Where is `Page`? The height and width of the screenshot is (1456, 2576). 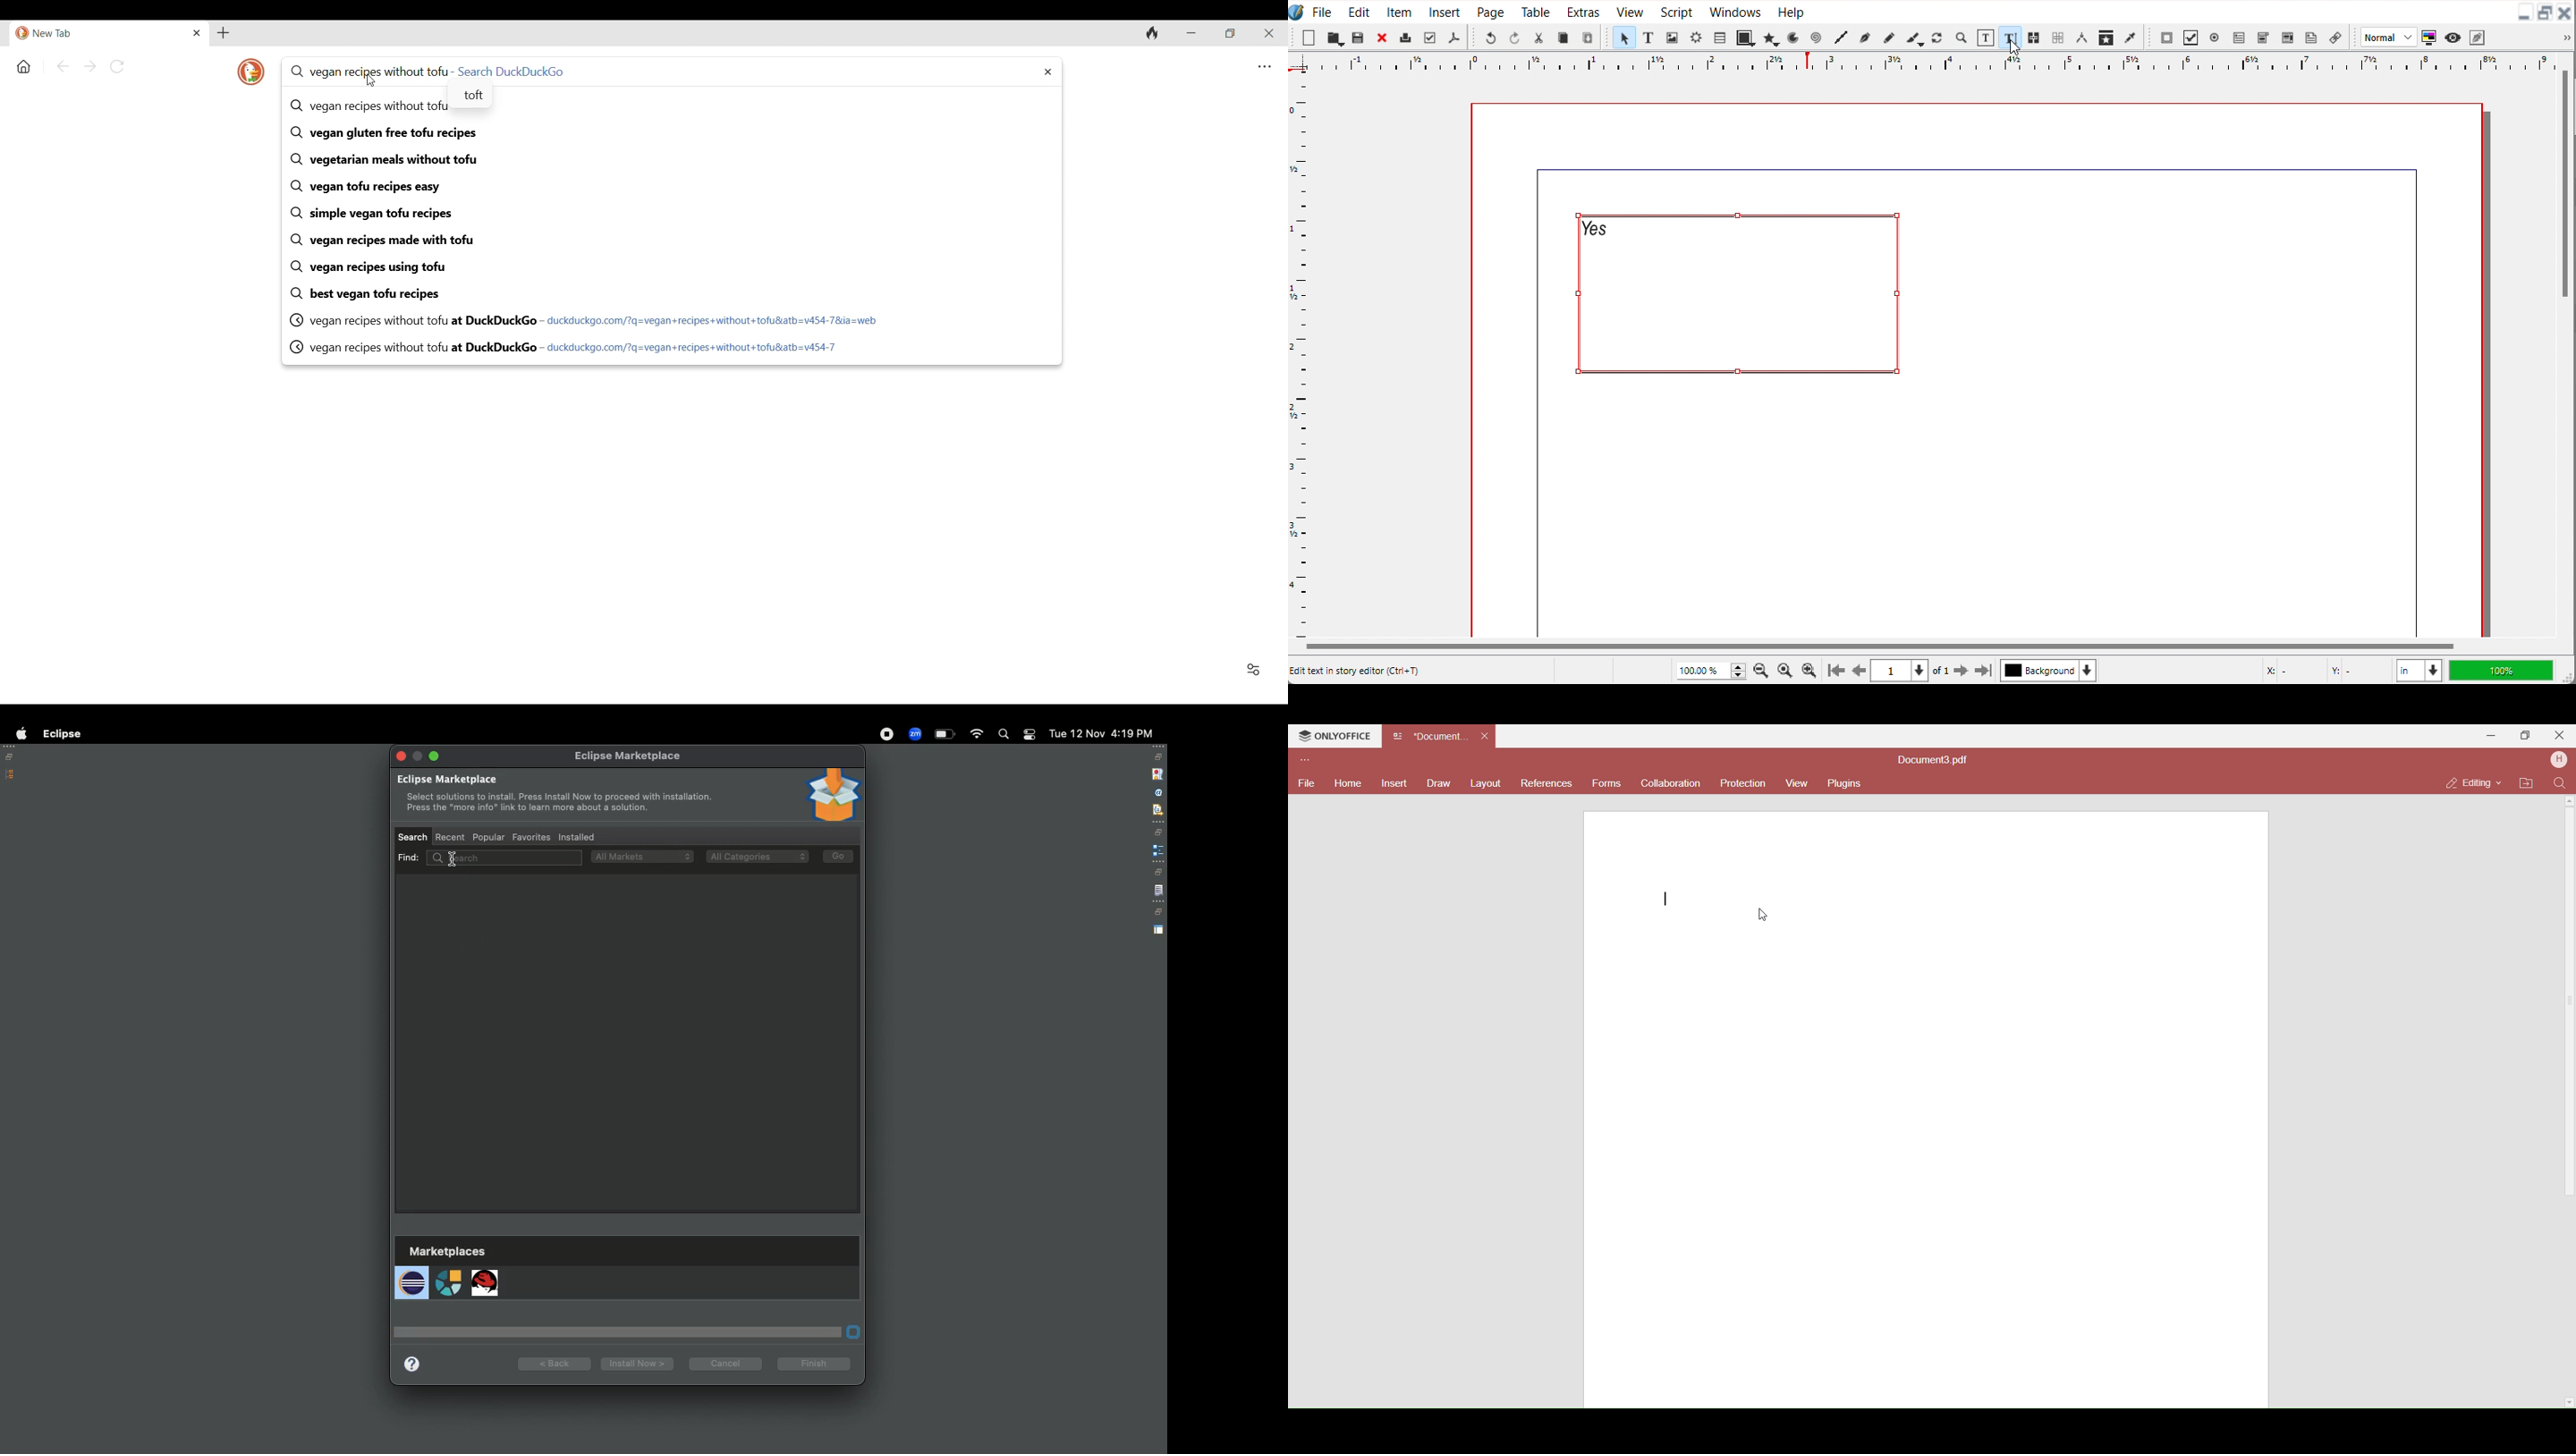 Page is located at coordinates (1490, 11).